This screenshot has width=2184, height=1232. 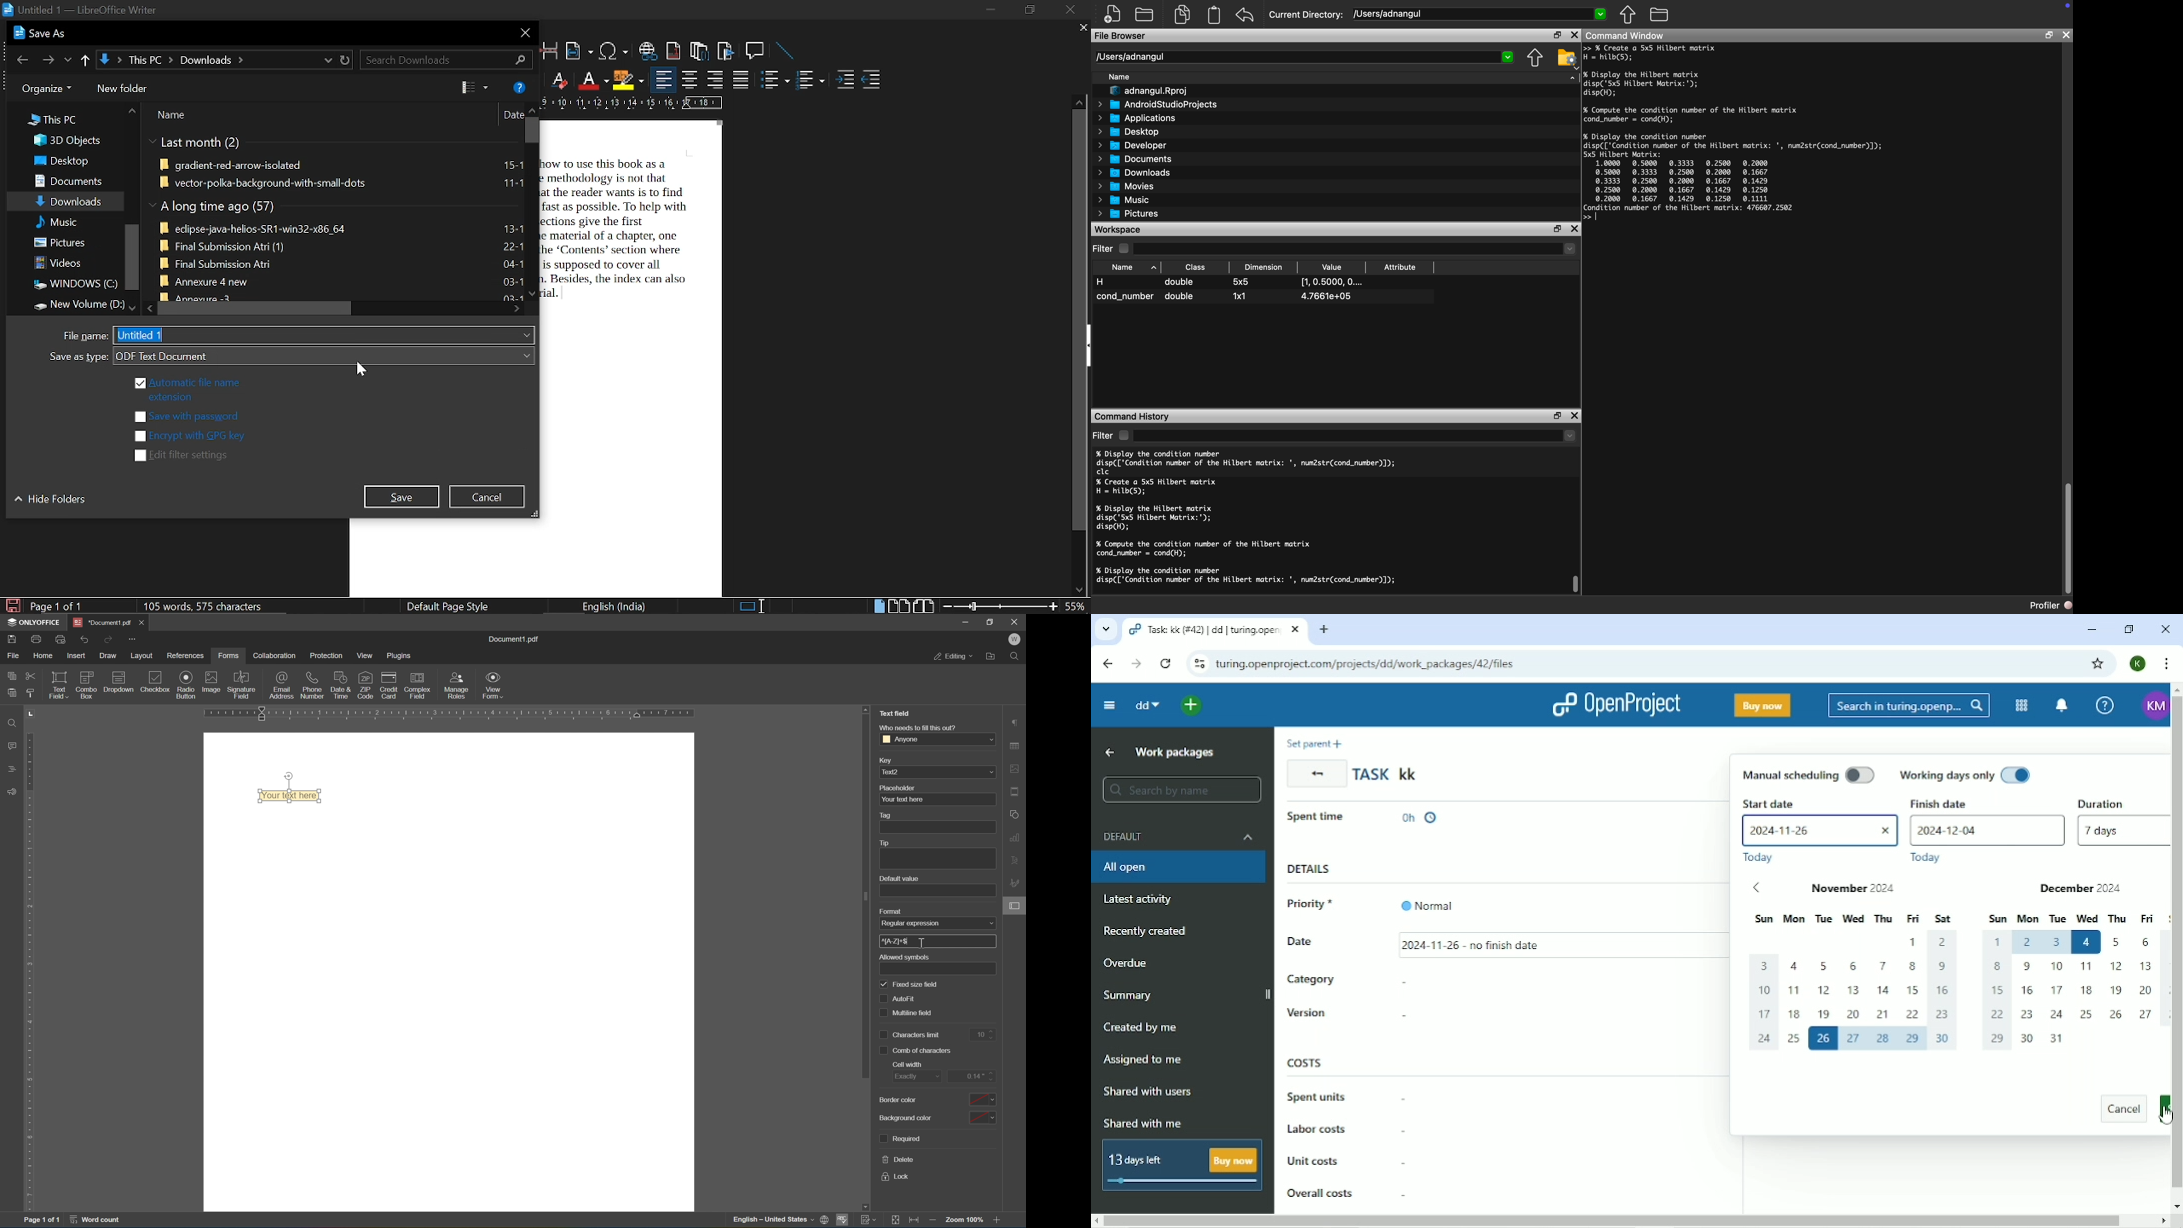 What do you see at coordinates (1104, 435) in the screenshot?
I see `Filter` at bounding box center [1104, 435].